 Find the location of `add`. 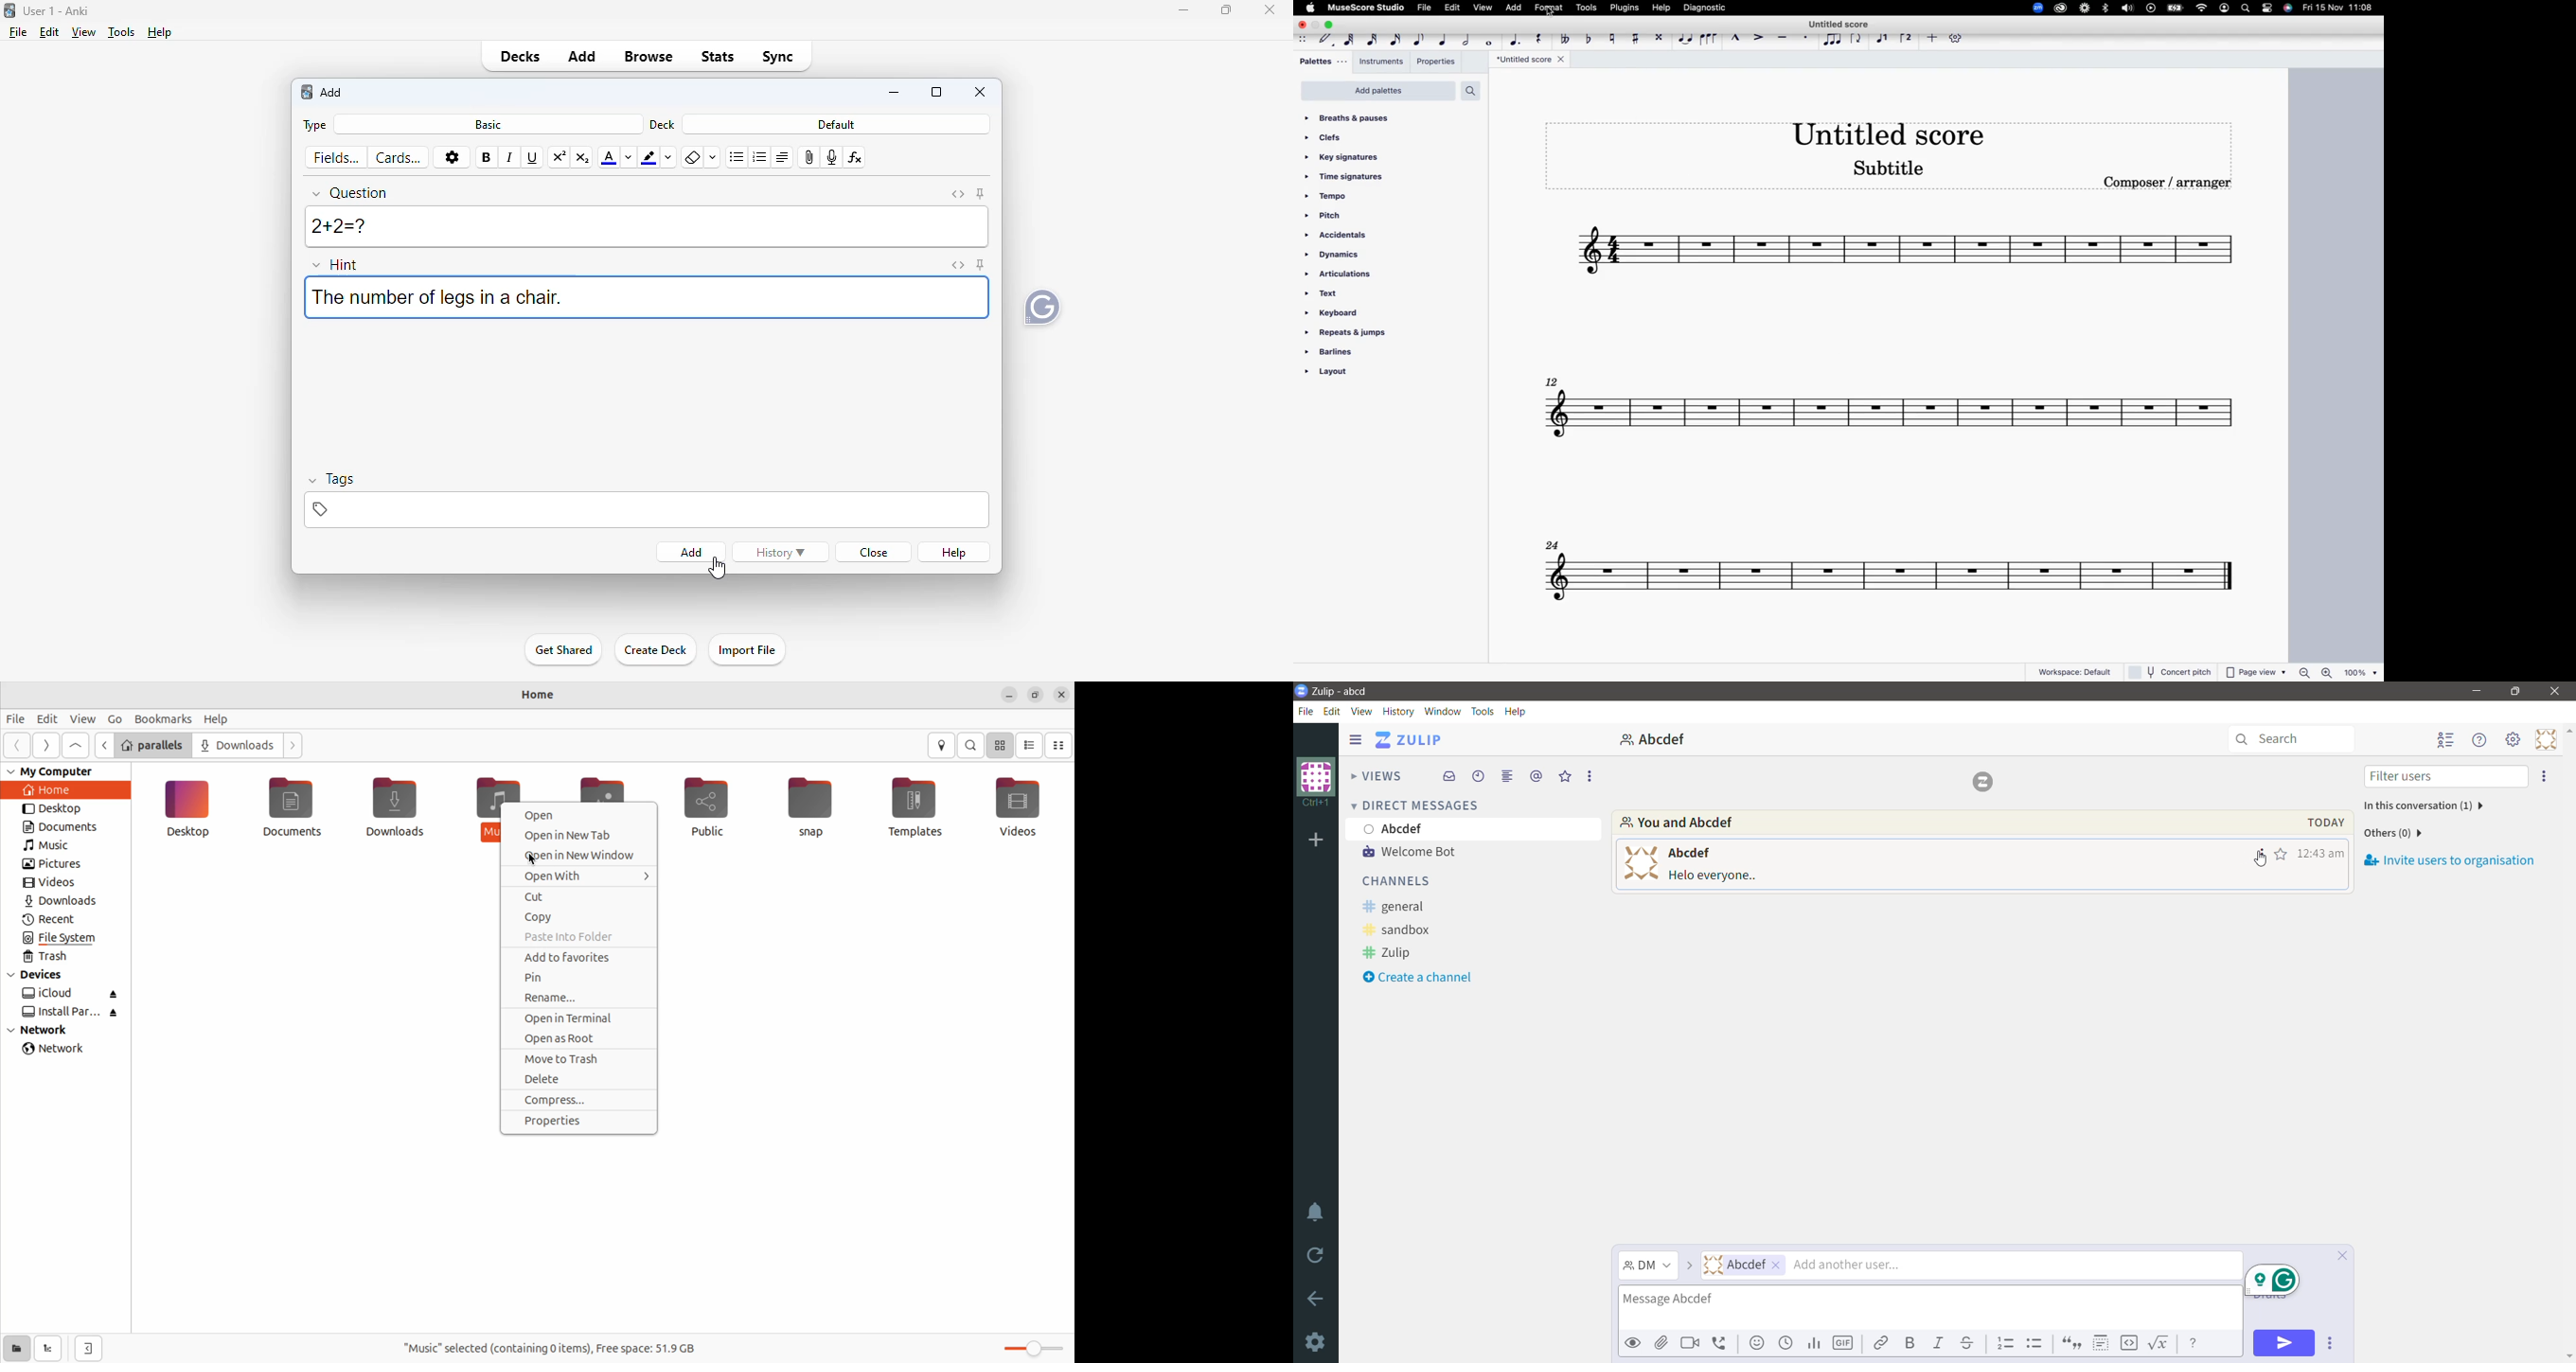

add is located at coordinates (693, 553).